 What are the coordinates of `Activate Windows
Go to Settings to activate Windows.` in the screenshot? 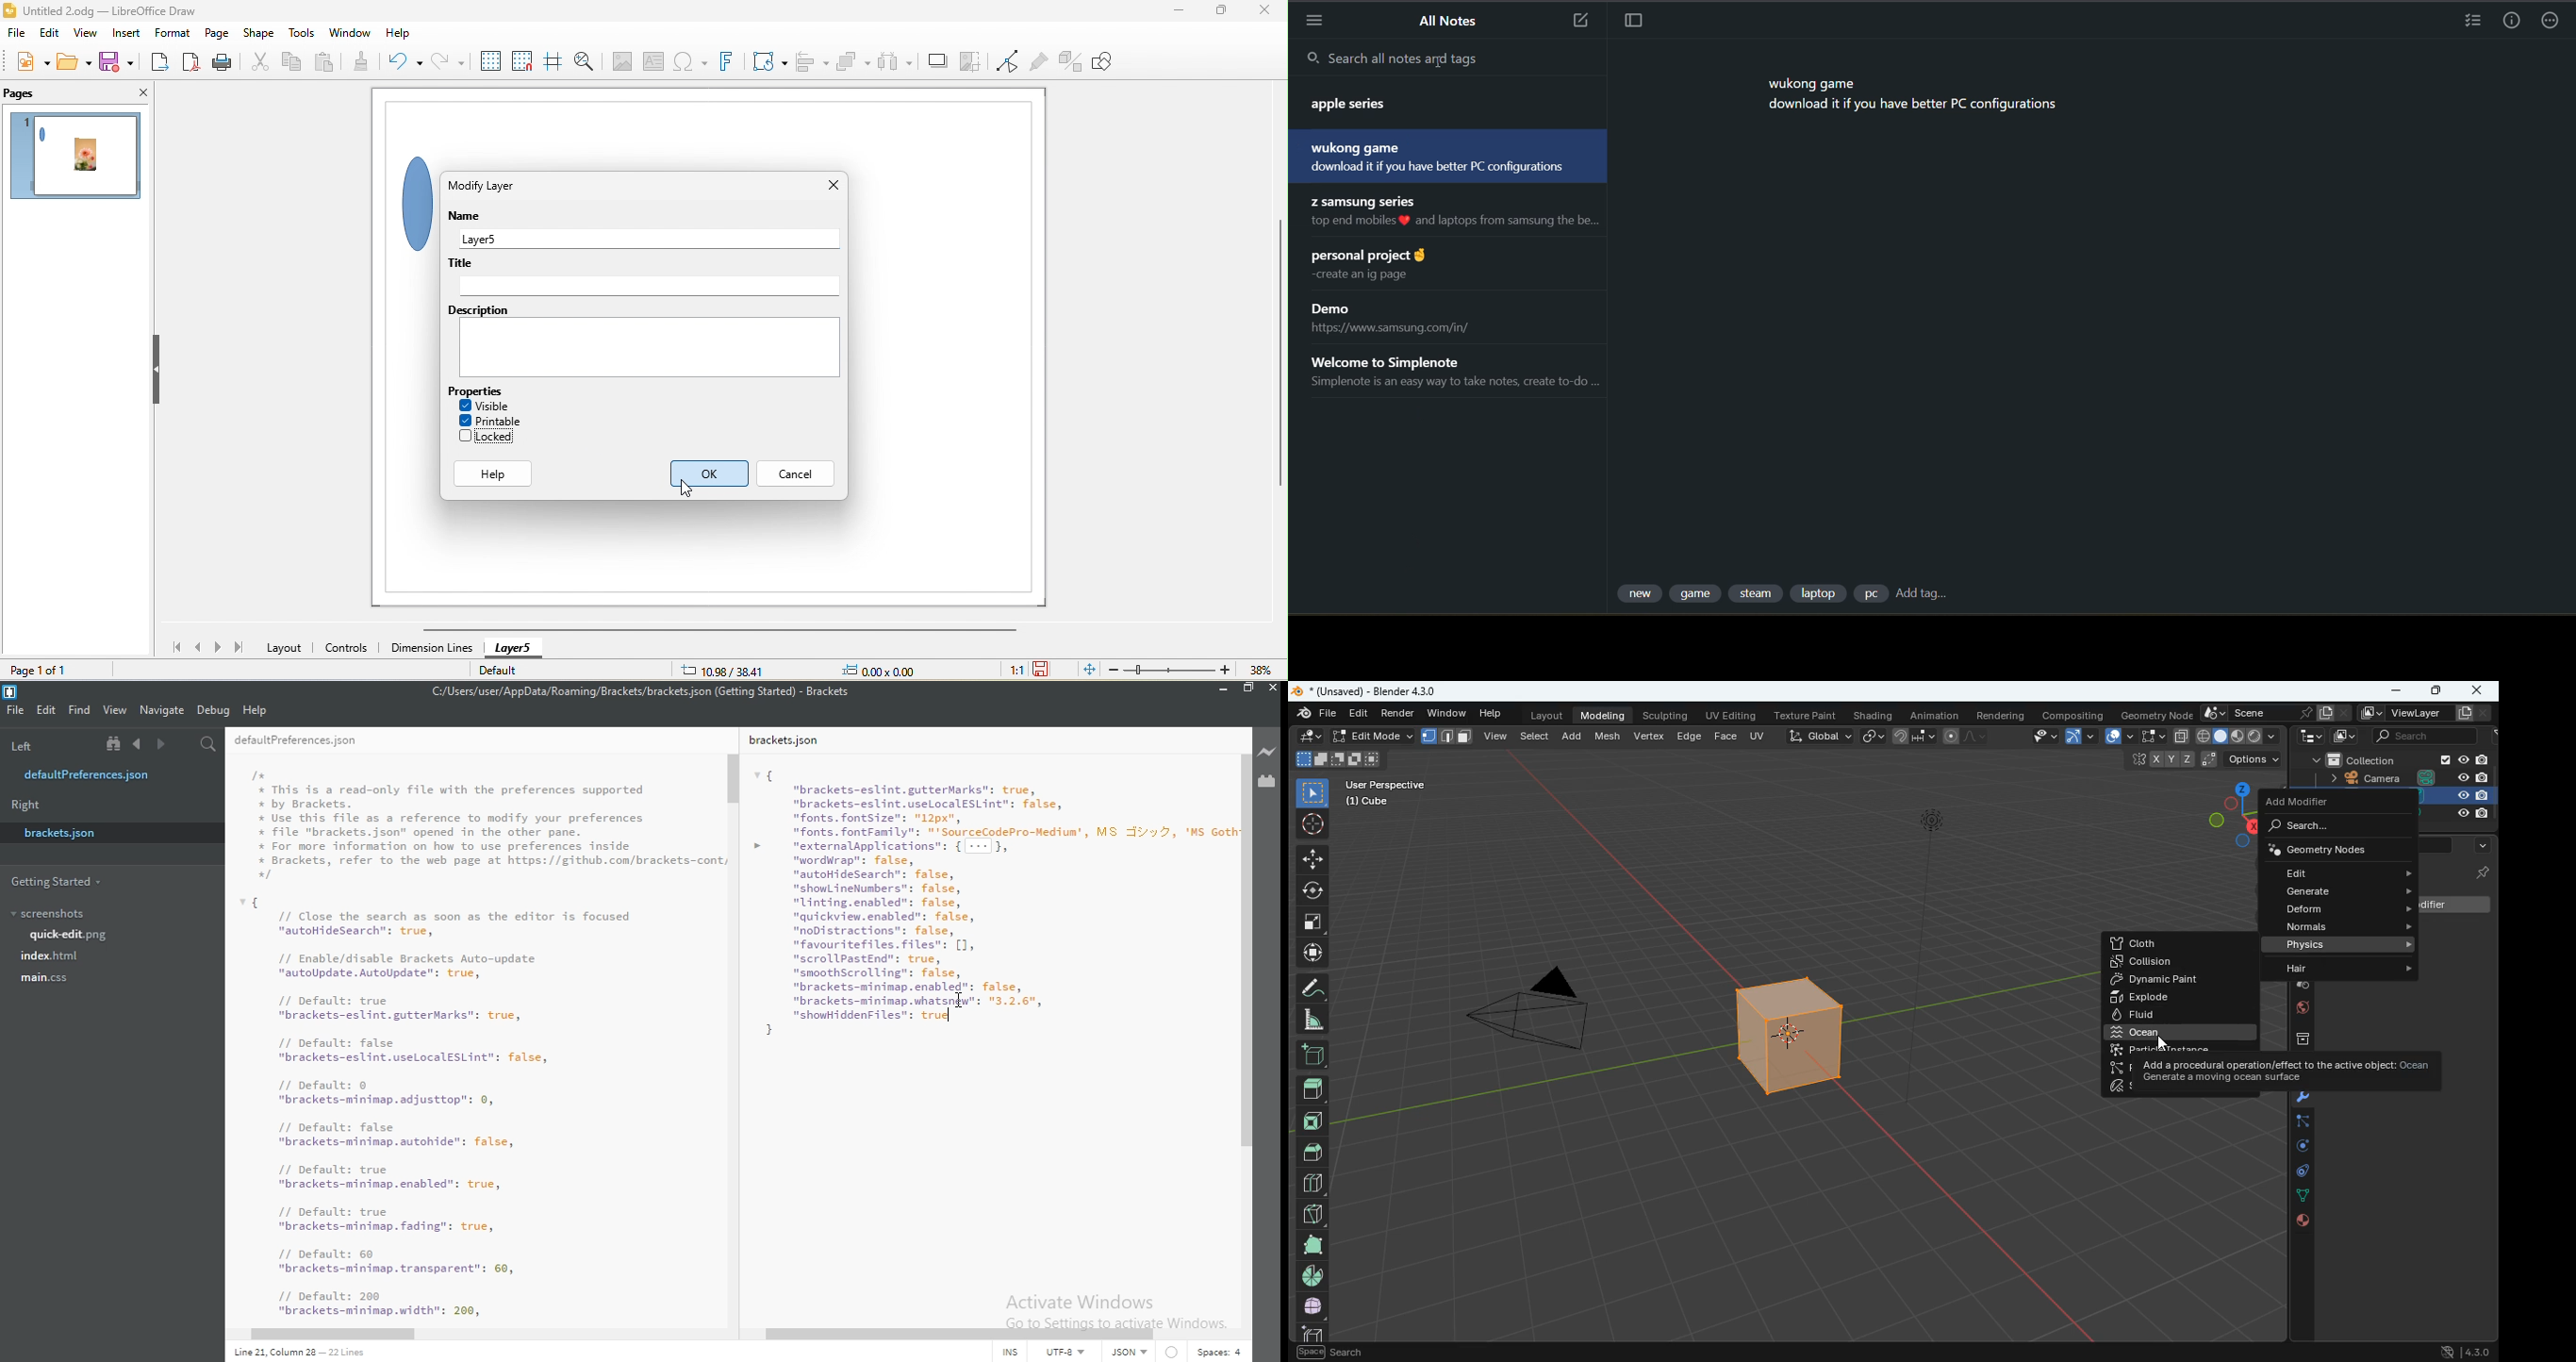 It's located at (1114, 1305).